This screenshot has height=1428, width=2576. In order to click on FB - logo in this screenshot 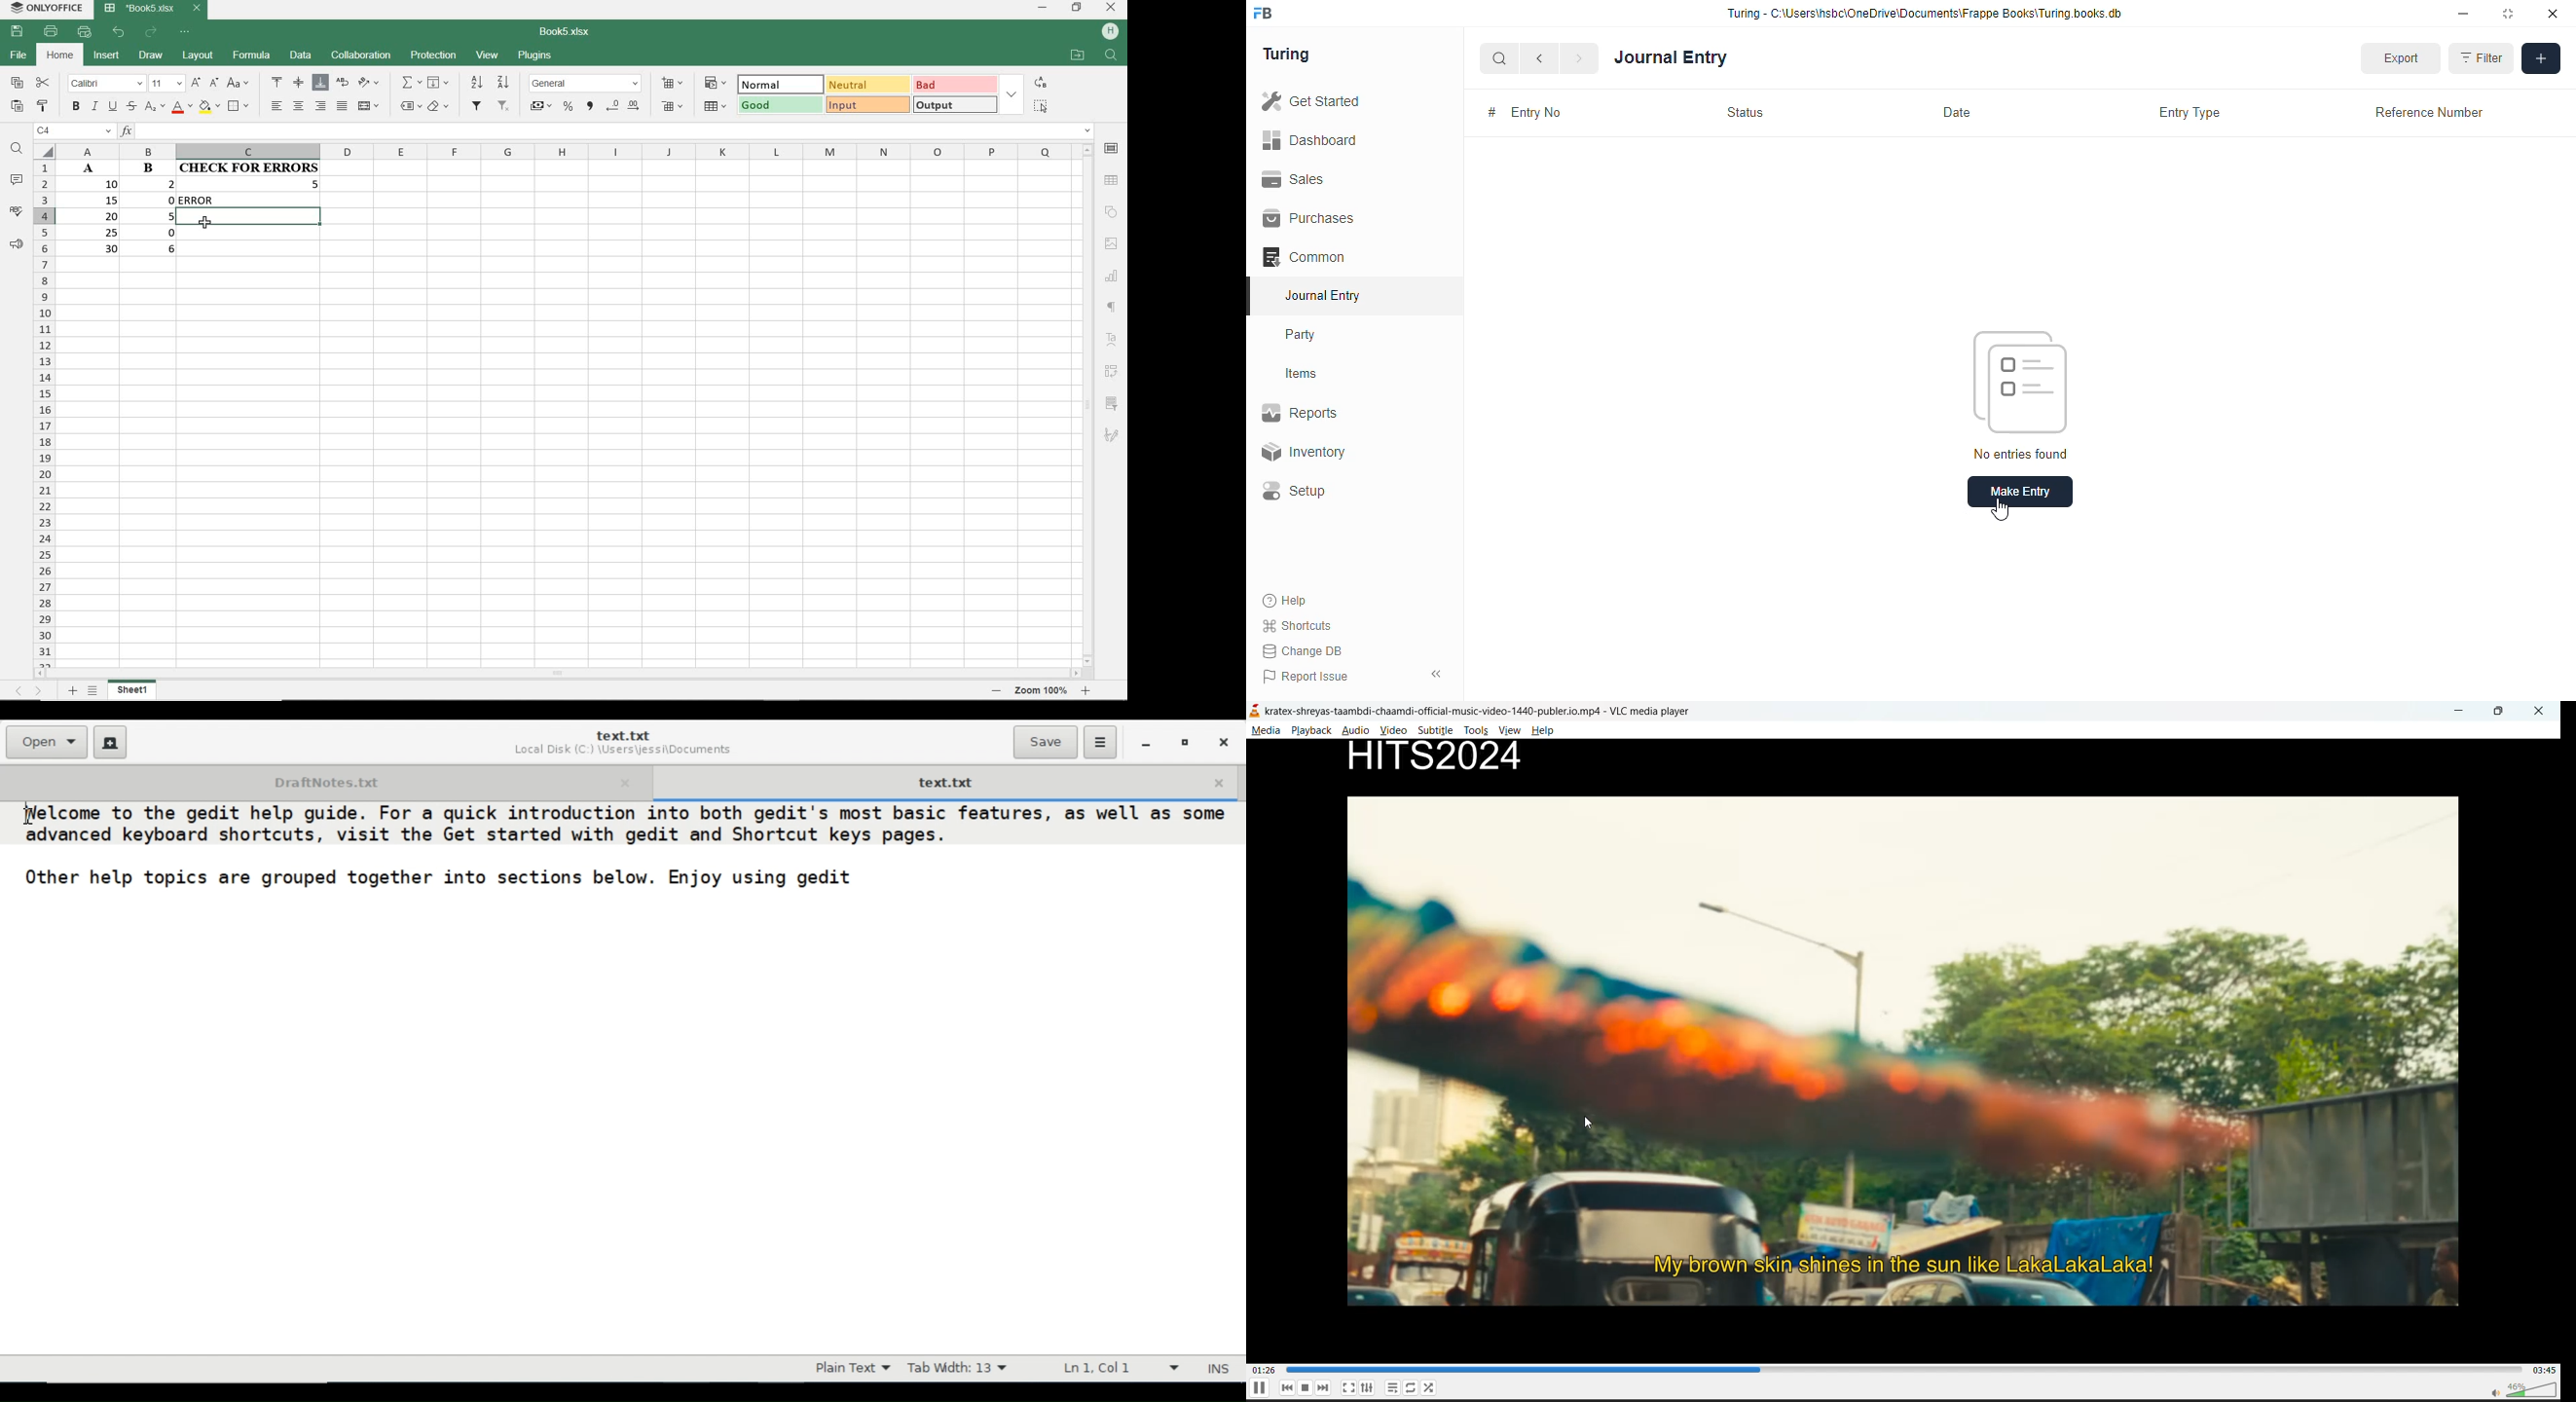, I will do `click(1263, 13)`.